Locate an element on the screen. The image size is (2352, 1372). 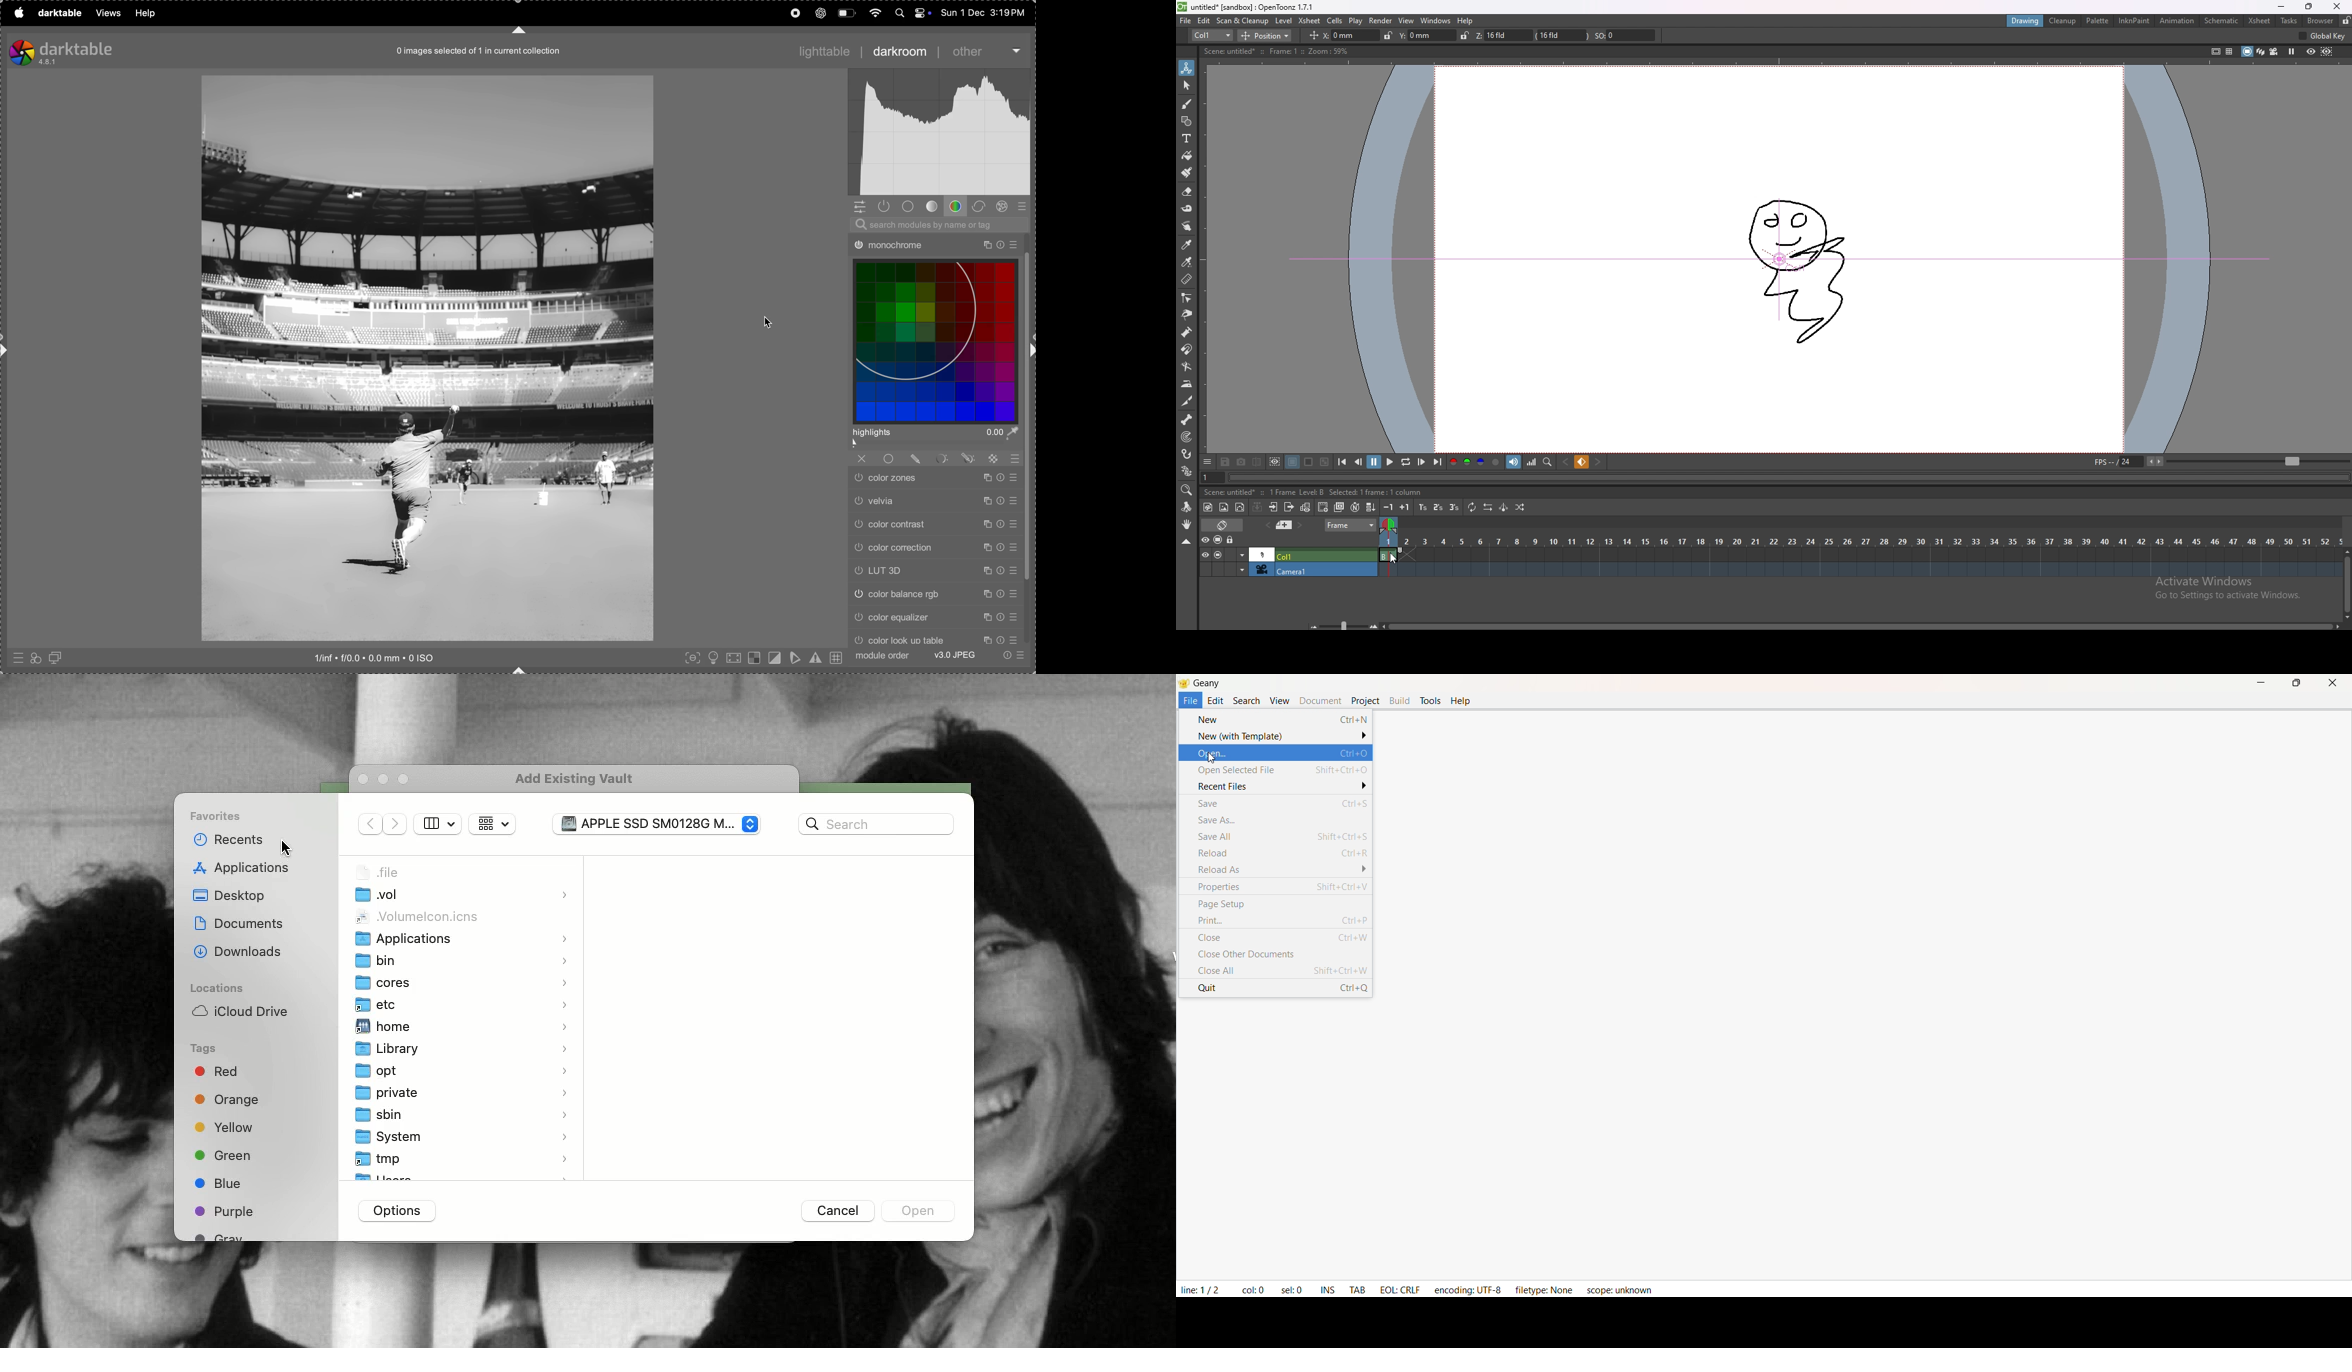
darktable is located at coordinates (62, 50).